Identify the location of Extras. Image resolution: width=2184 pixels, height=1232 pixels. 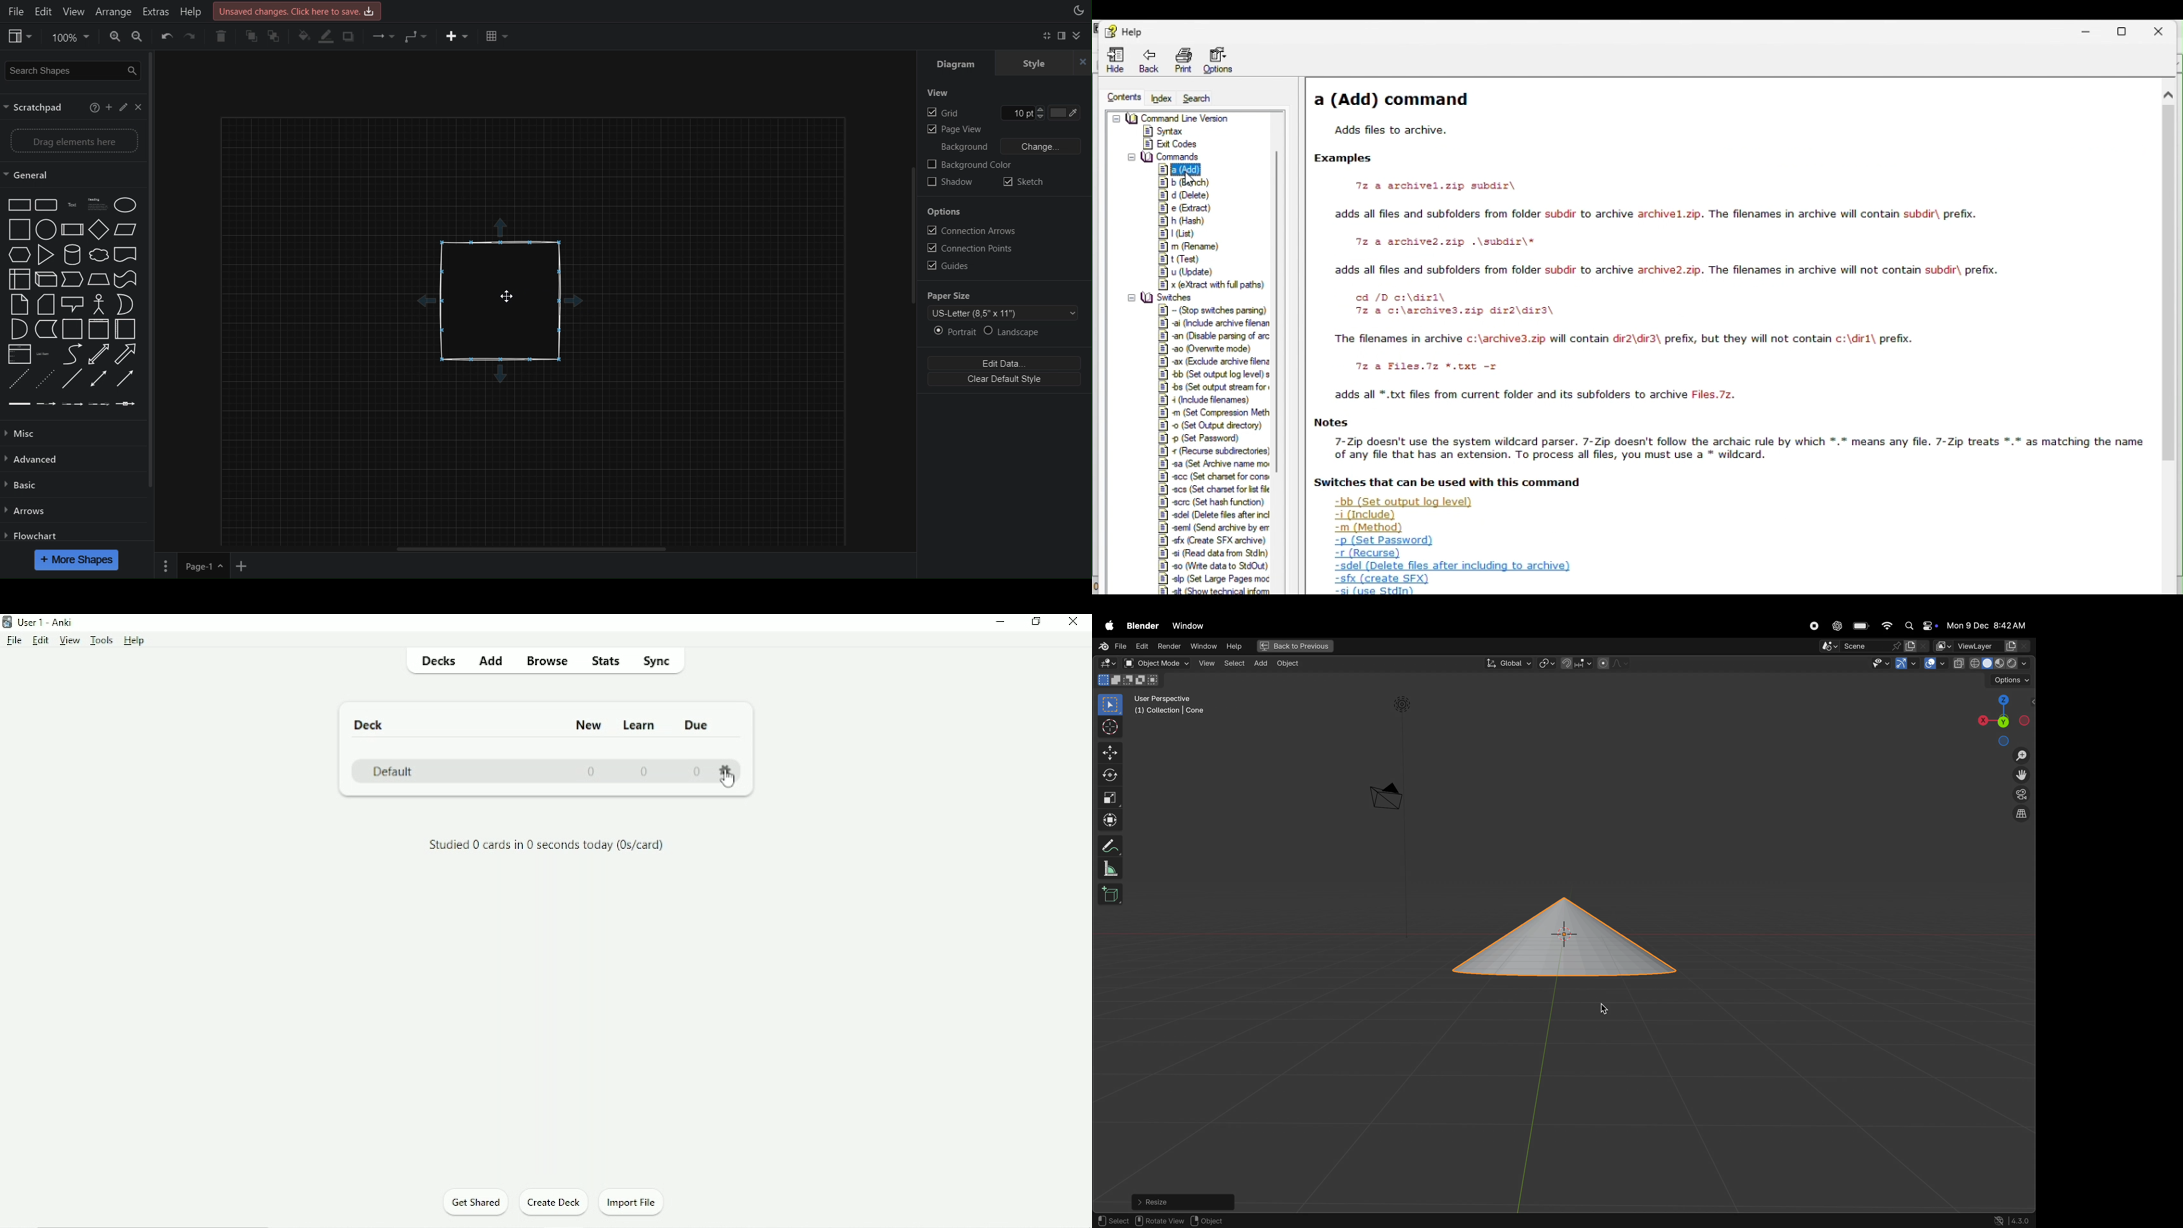
(154, 11).